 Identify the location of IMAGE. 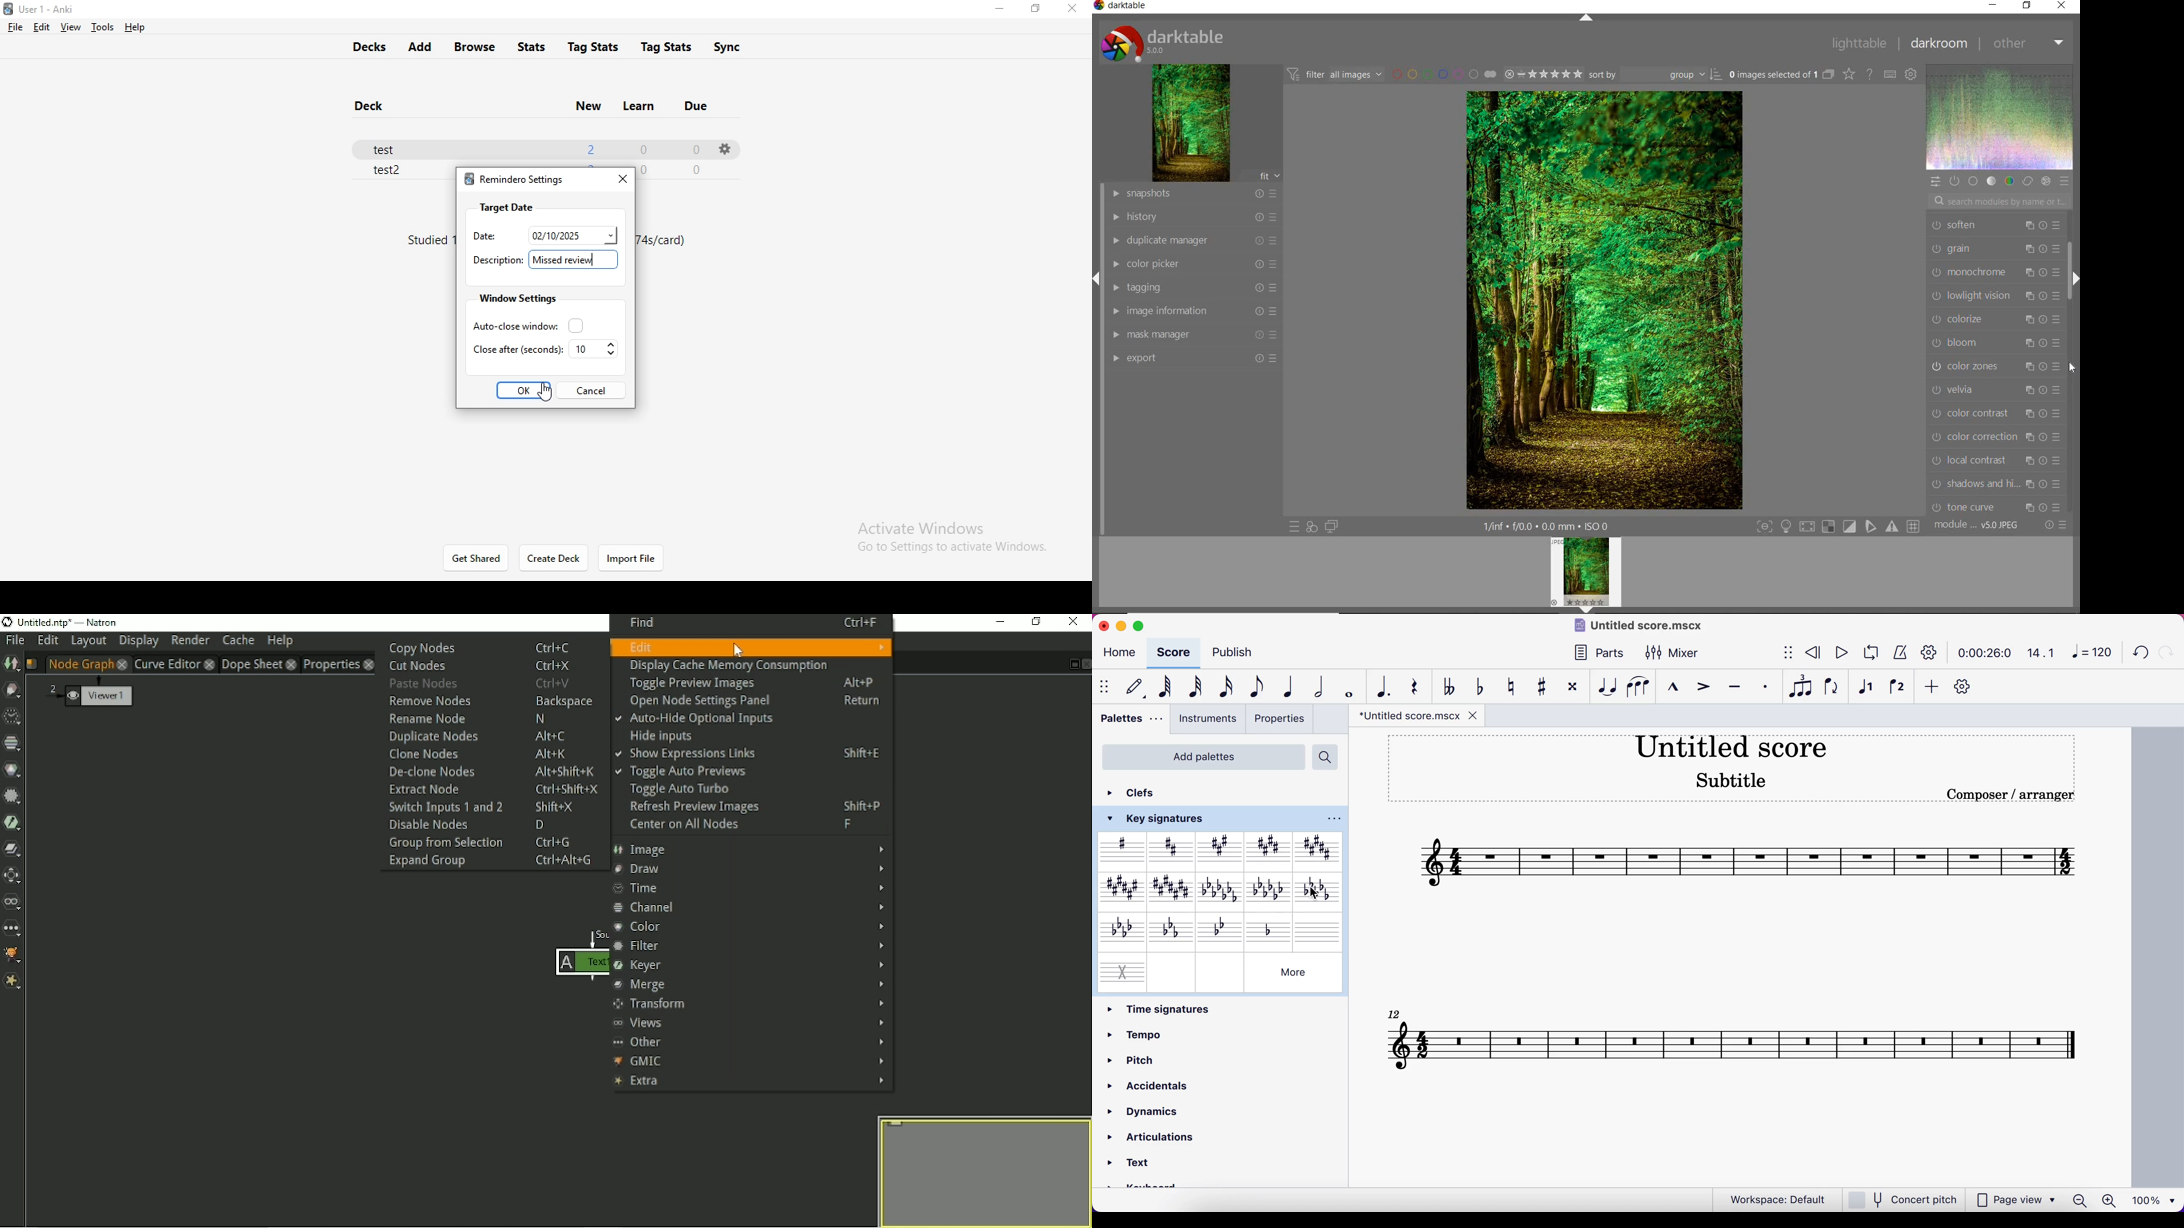
(1189, 122).